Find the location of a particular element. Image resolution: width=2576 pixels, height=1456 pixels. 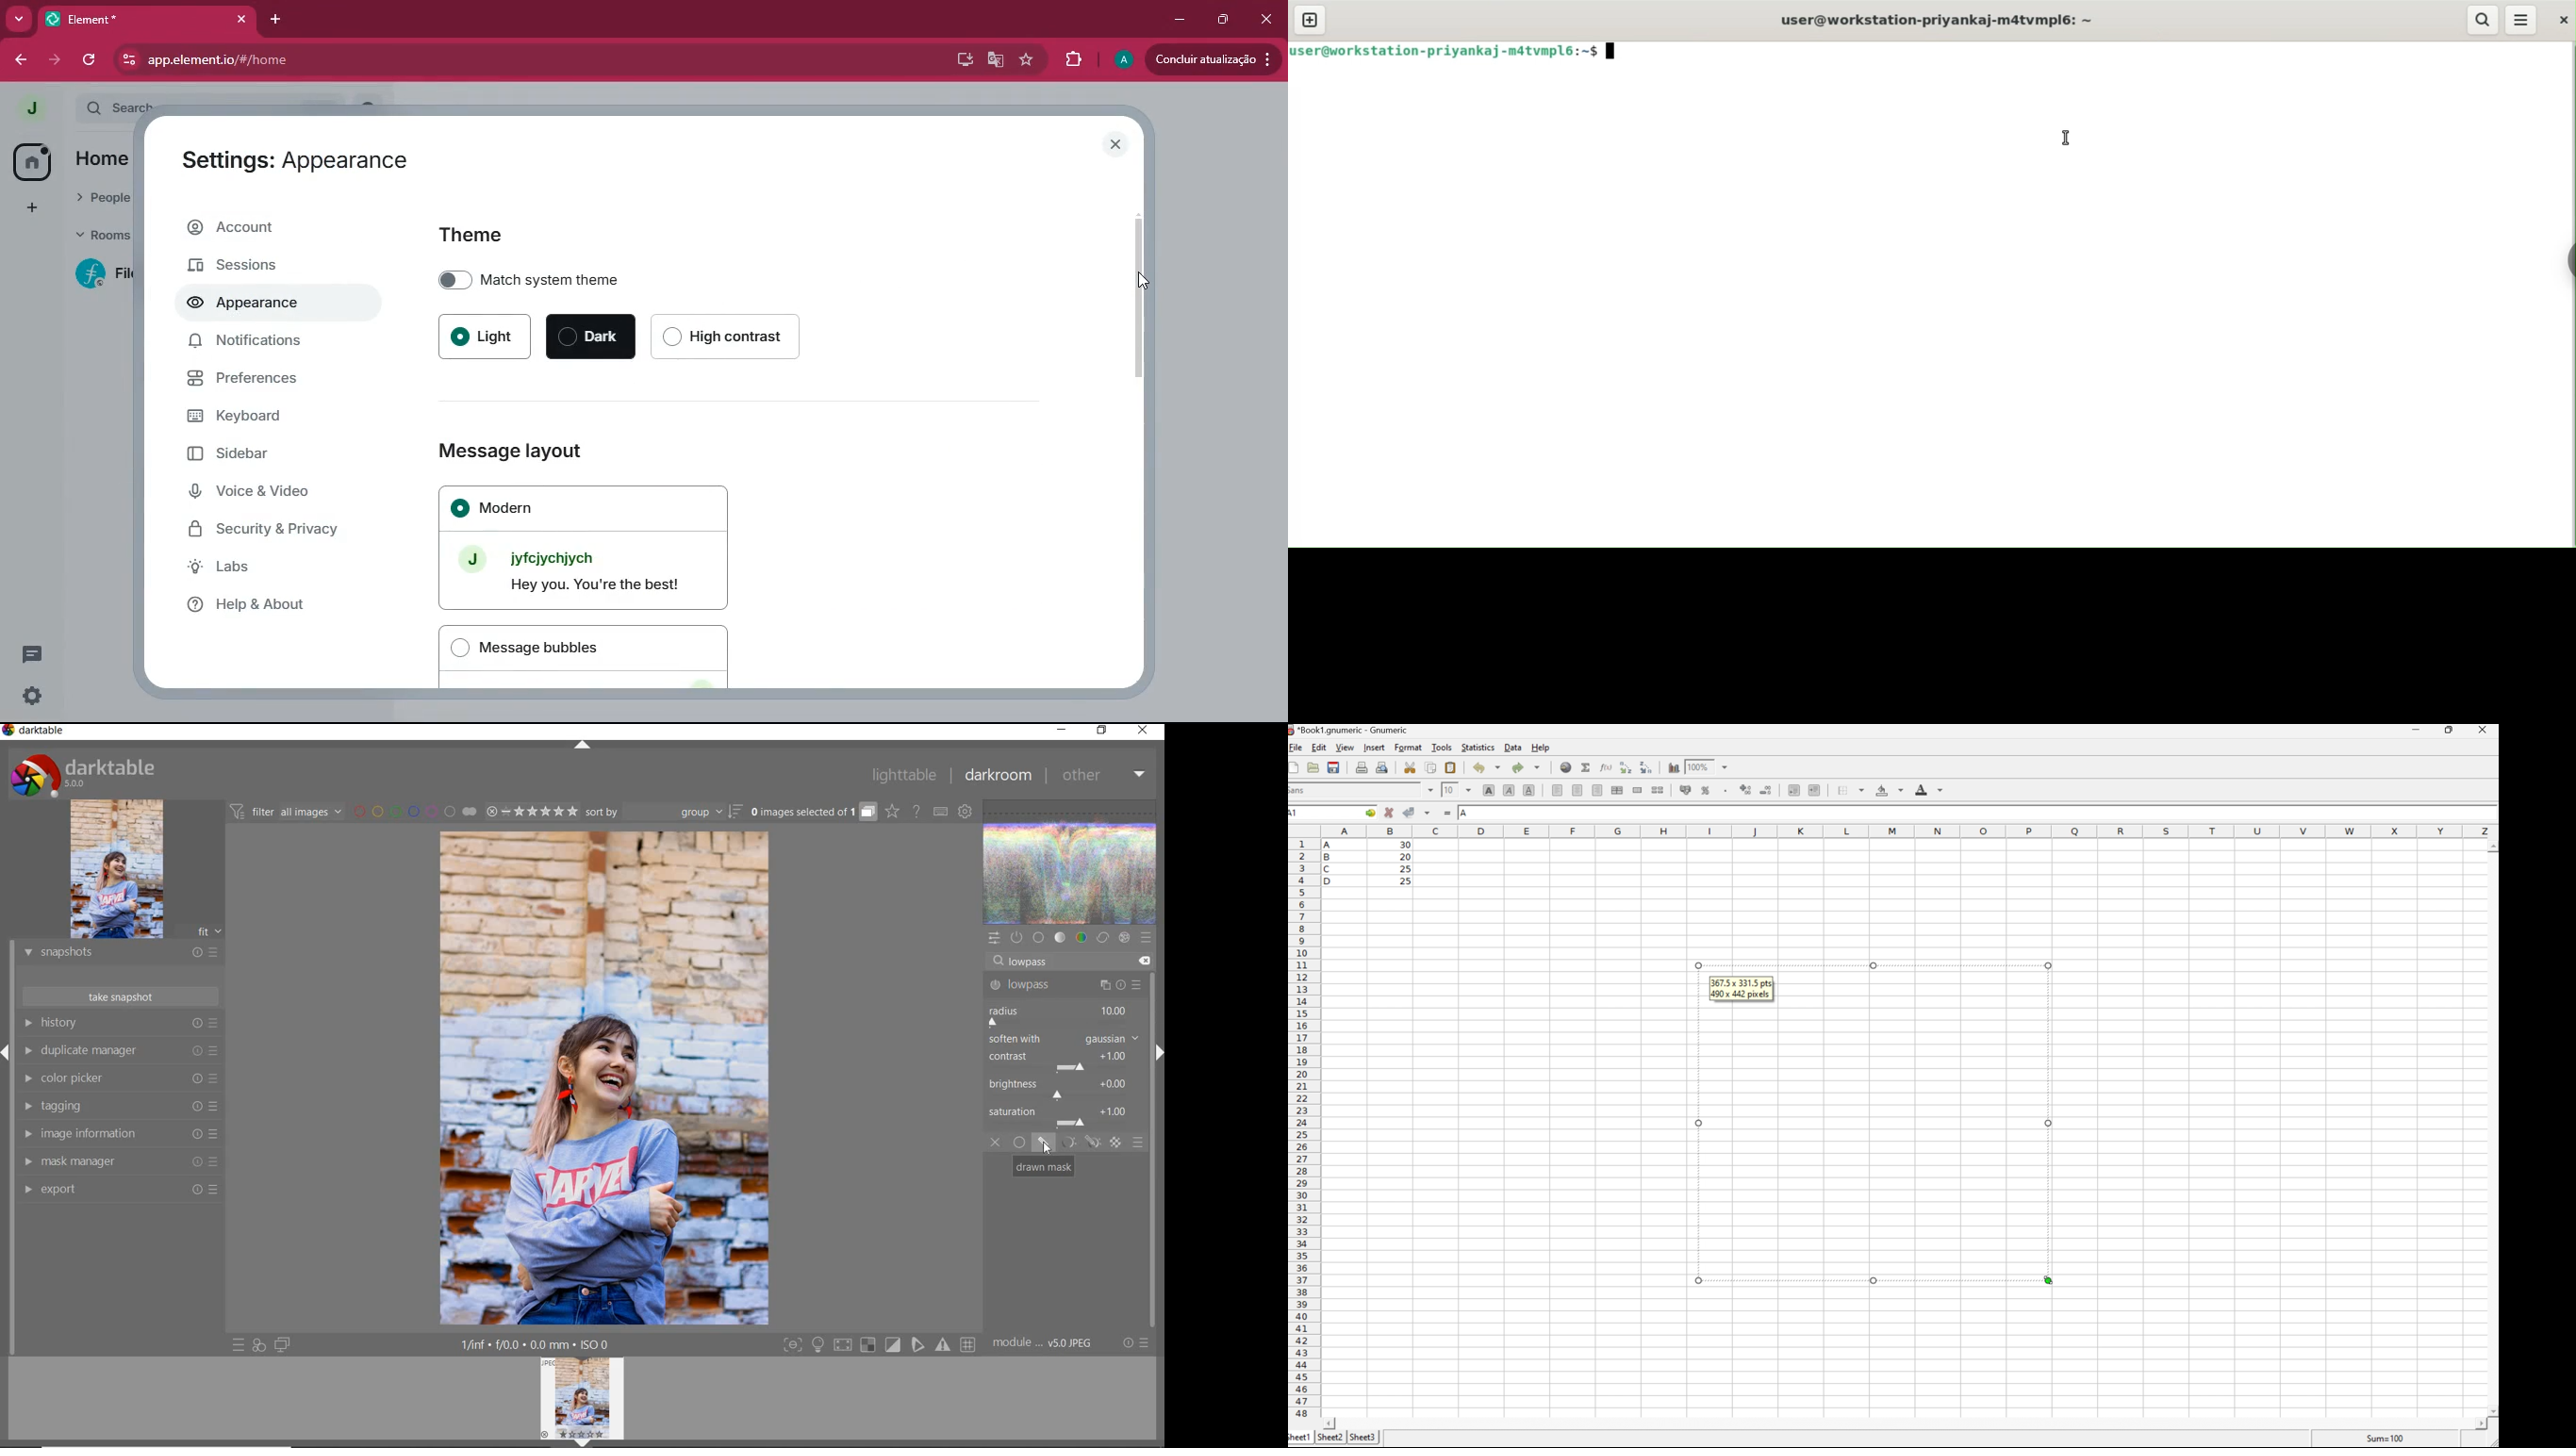

filter all images by module order is located at coordinates (287, 813).